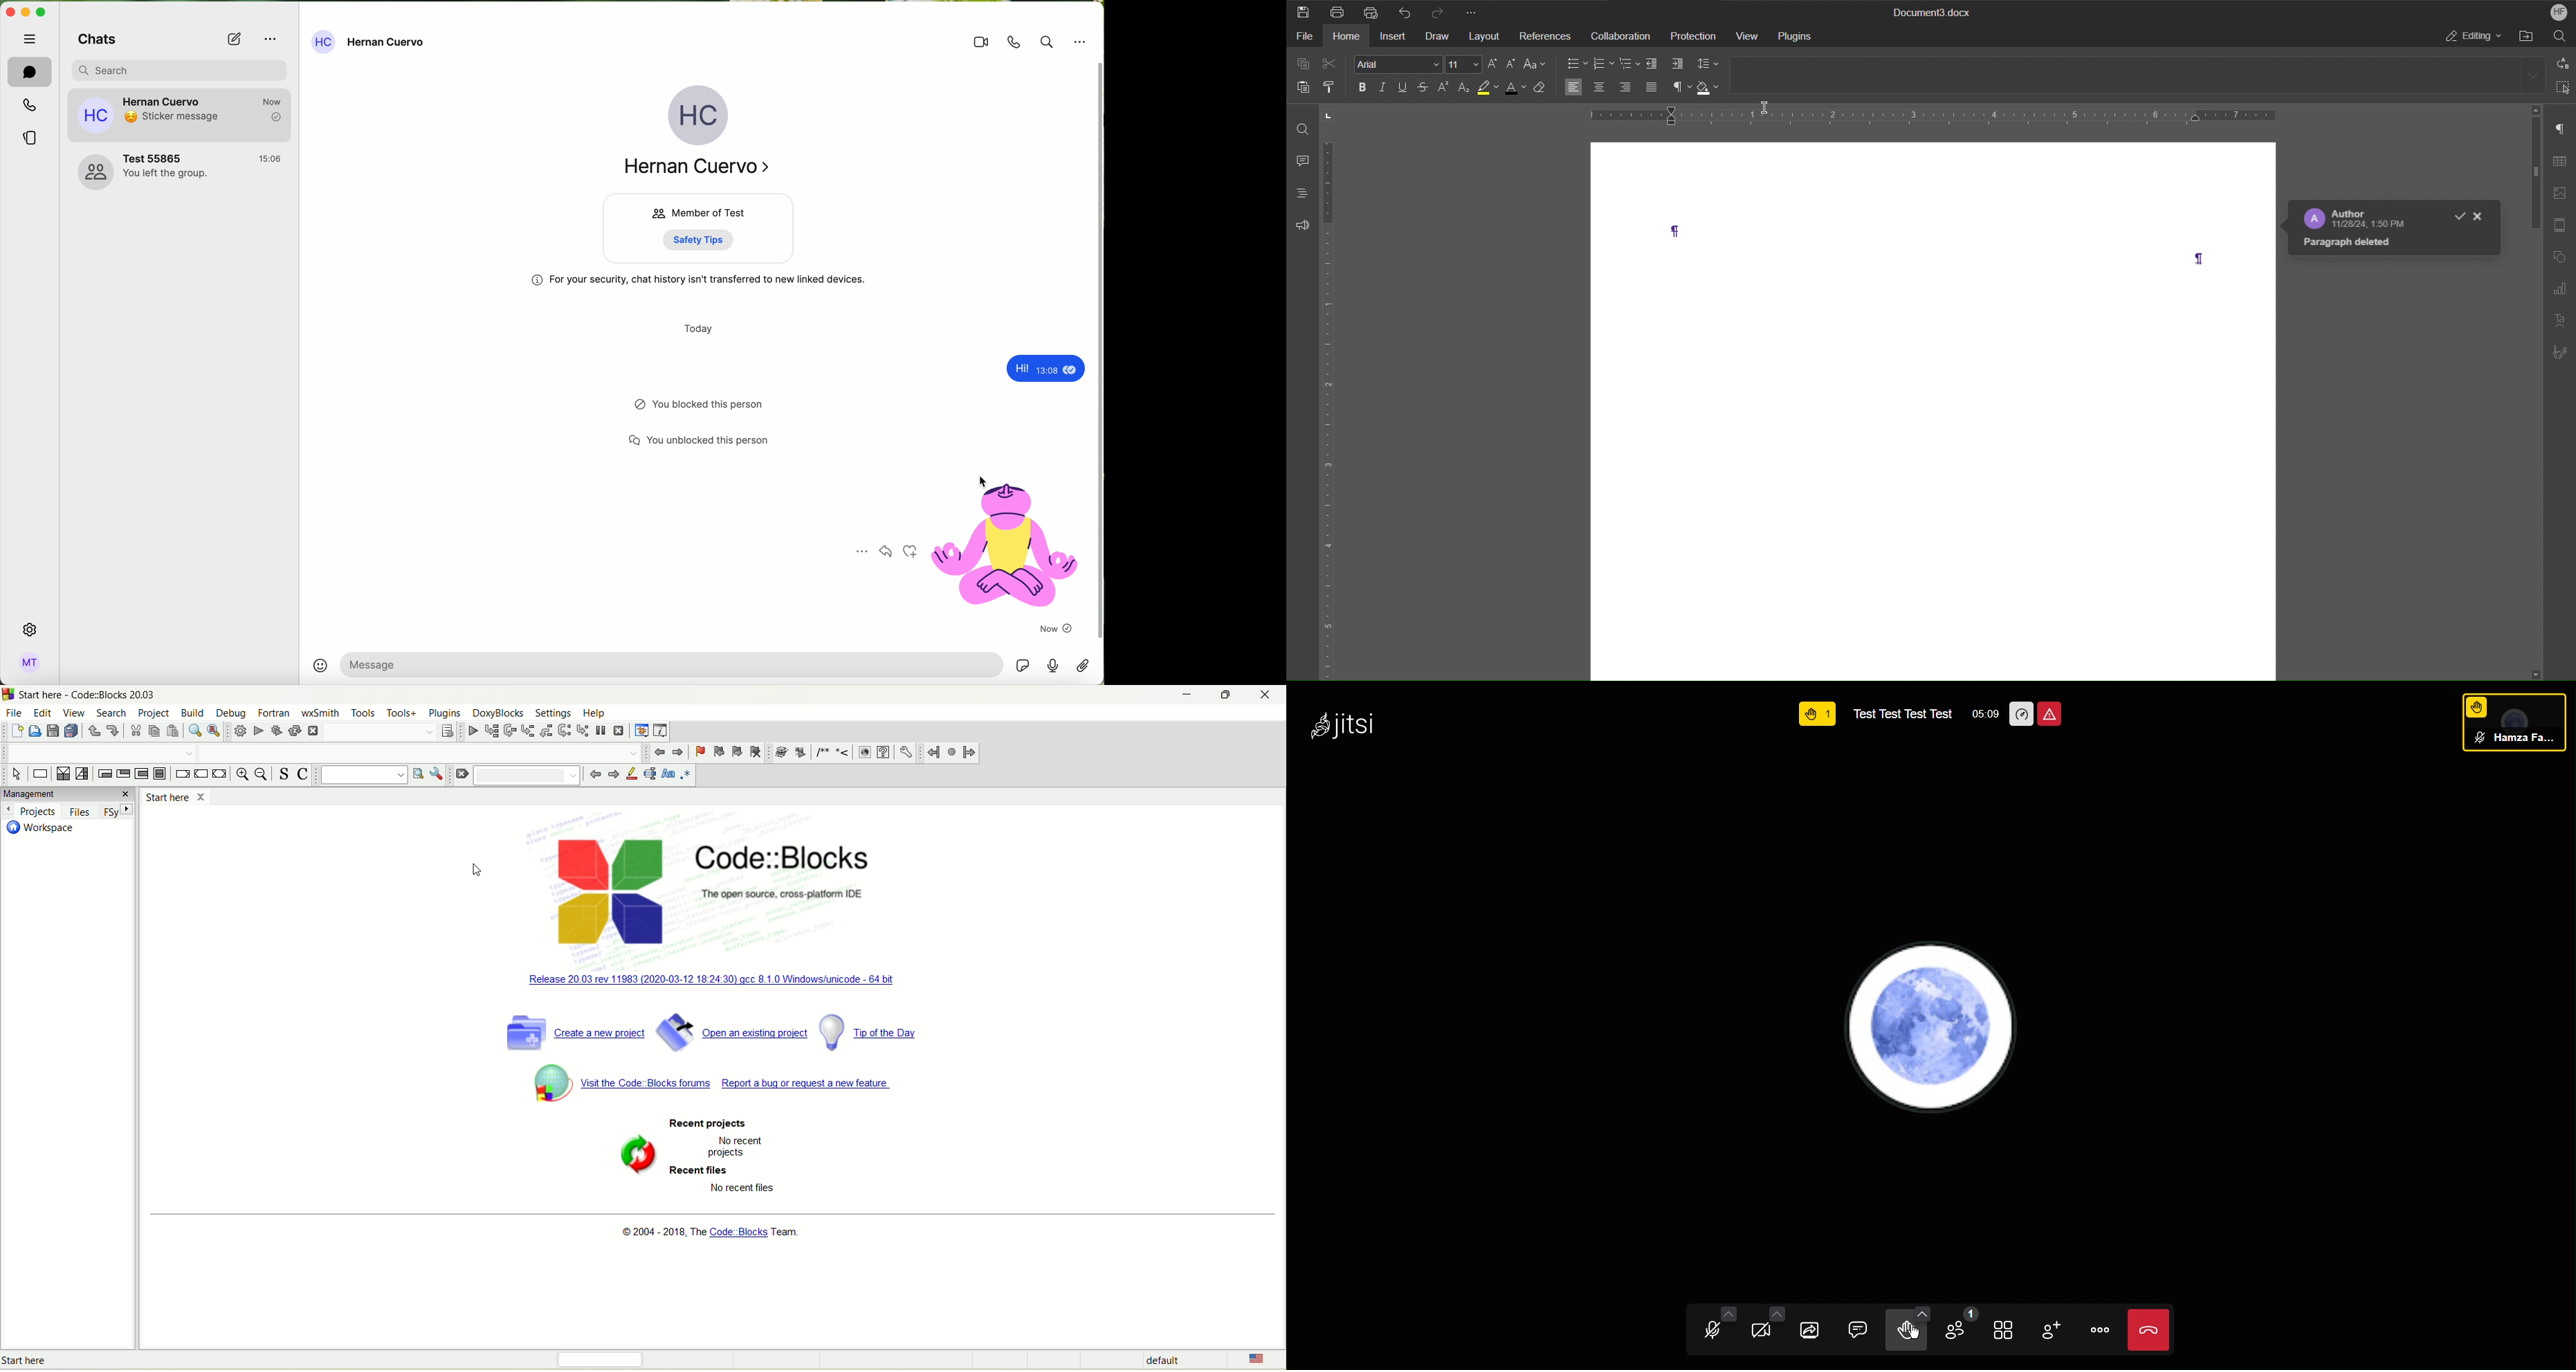 Image resolution: width=2576 pixels, height=1372 pixels. What do you see at coordinates (233, 40) in the screenshot?
I see `new chat` at bounding box center [233, 40].